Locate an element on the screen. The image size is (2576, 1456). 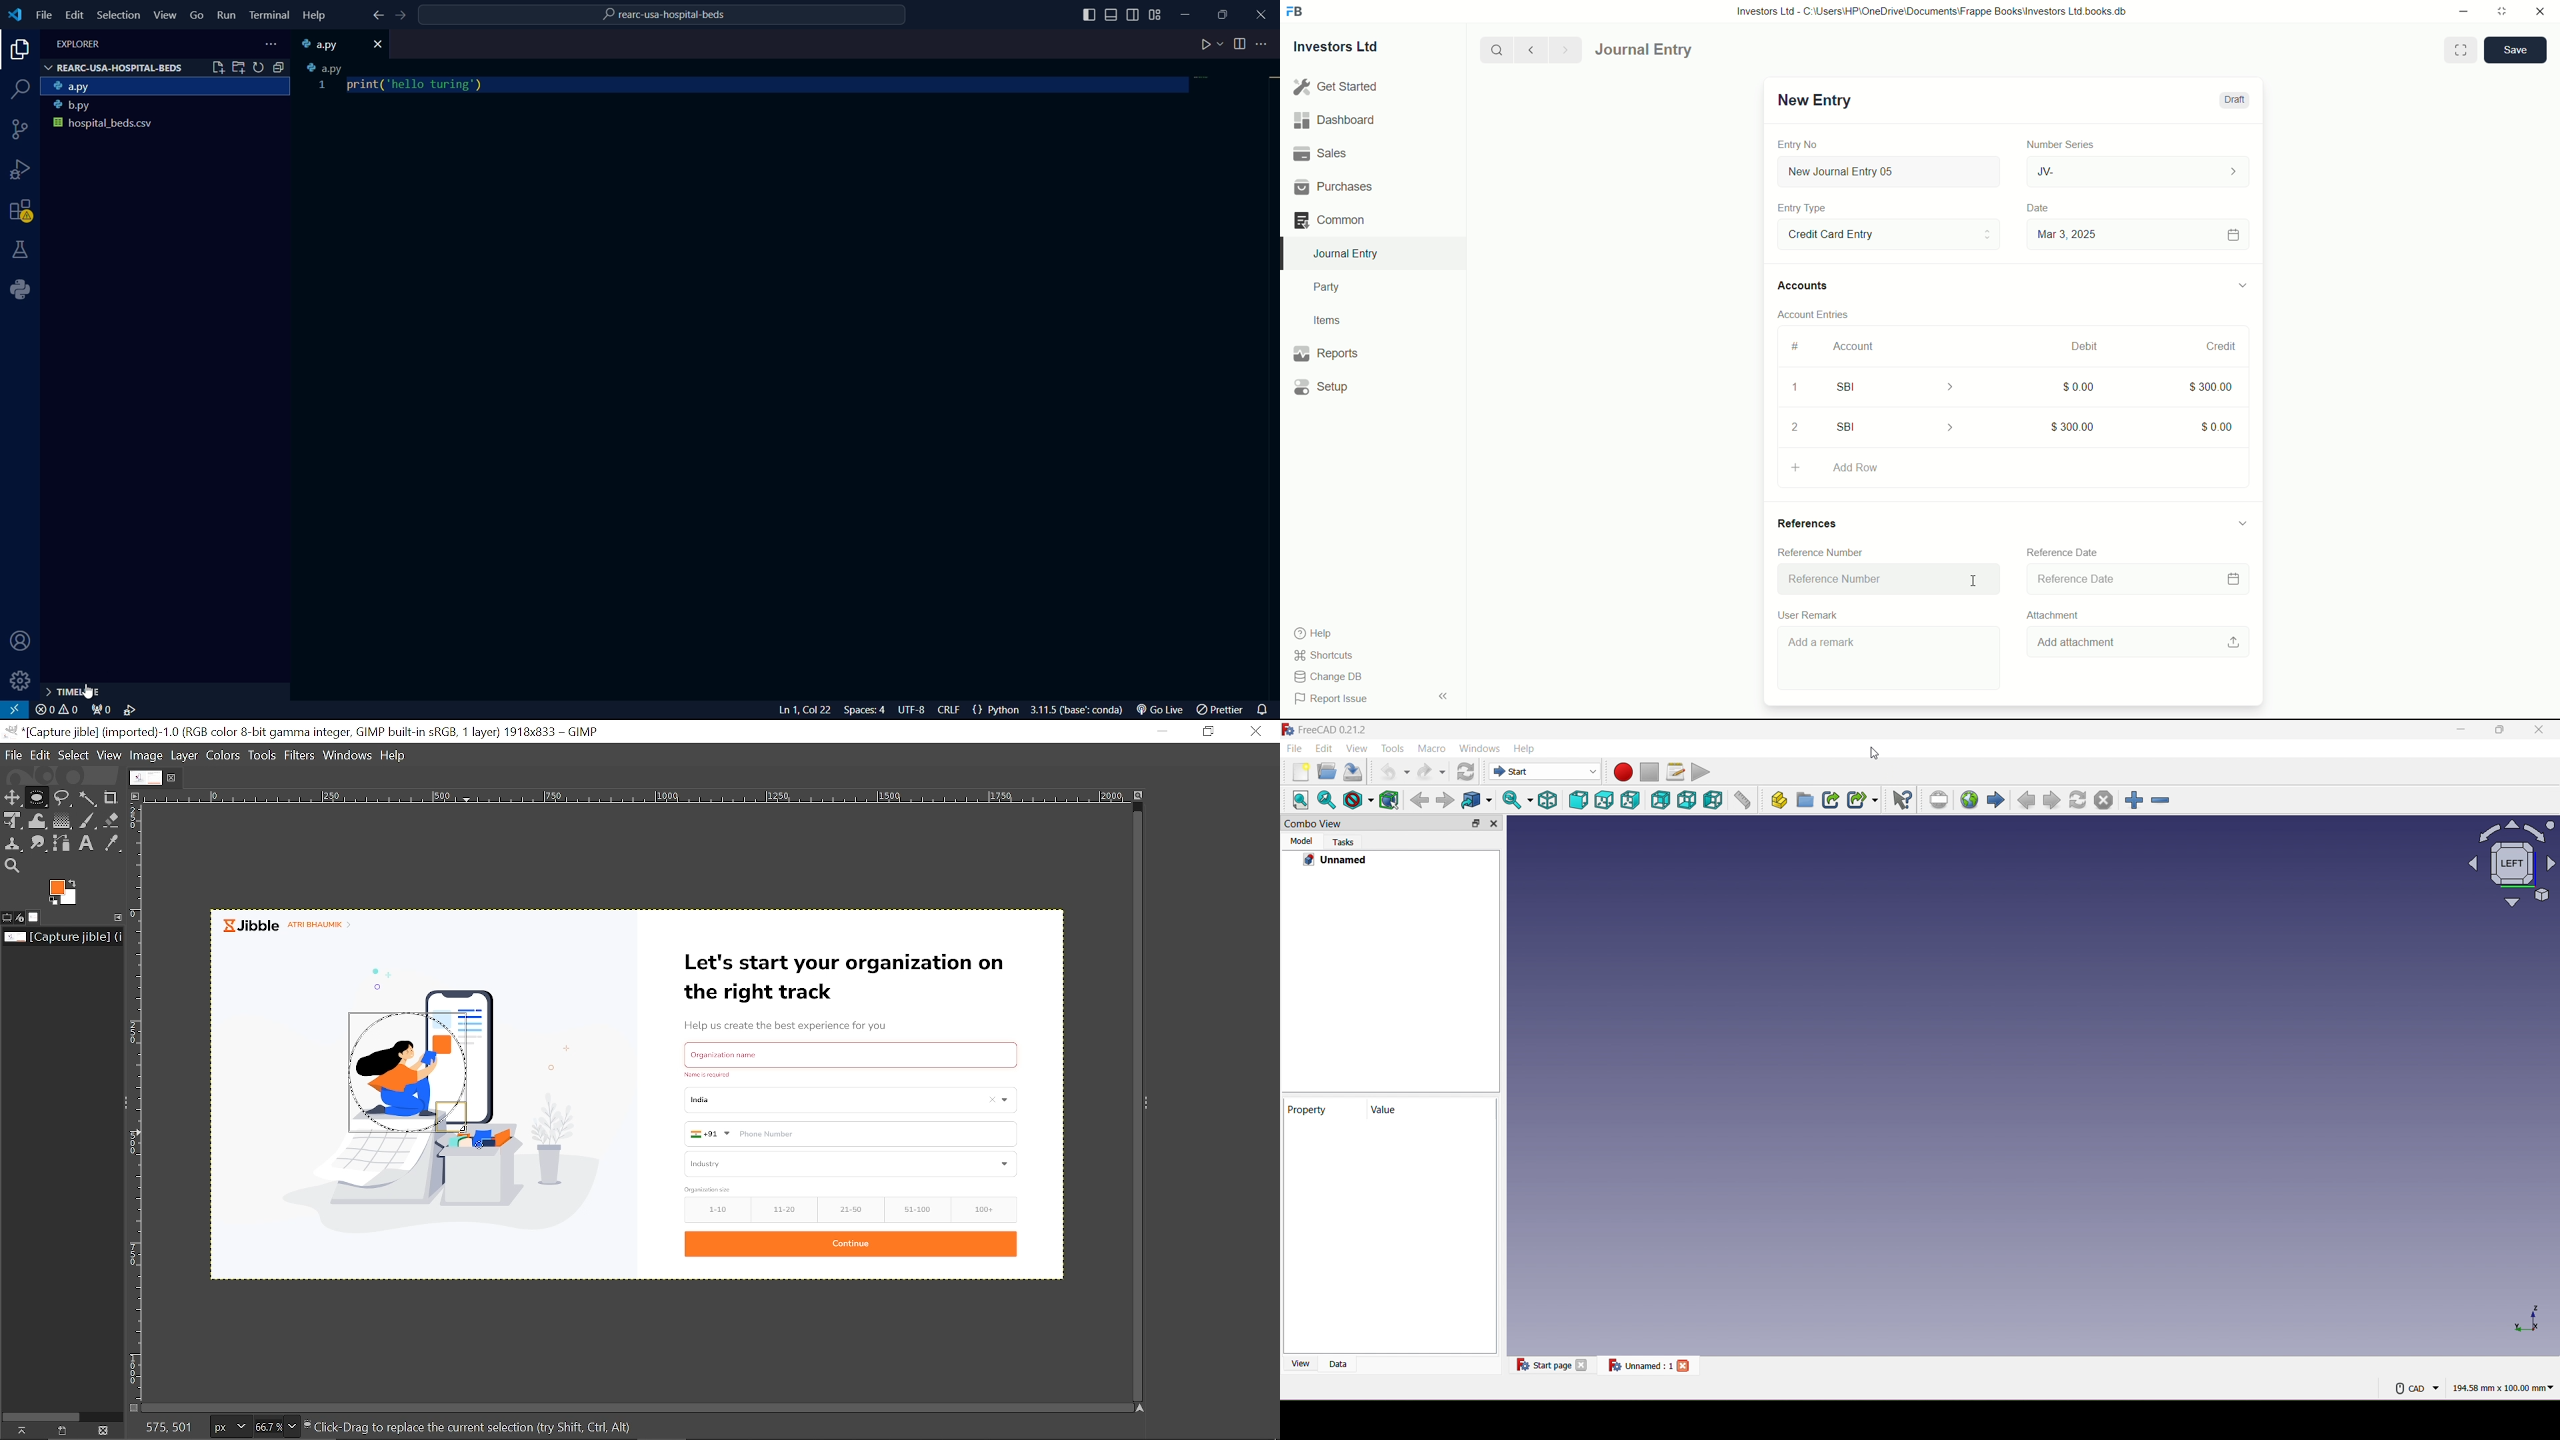
more actions is located at coordinates (1265, 45).